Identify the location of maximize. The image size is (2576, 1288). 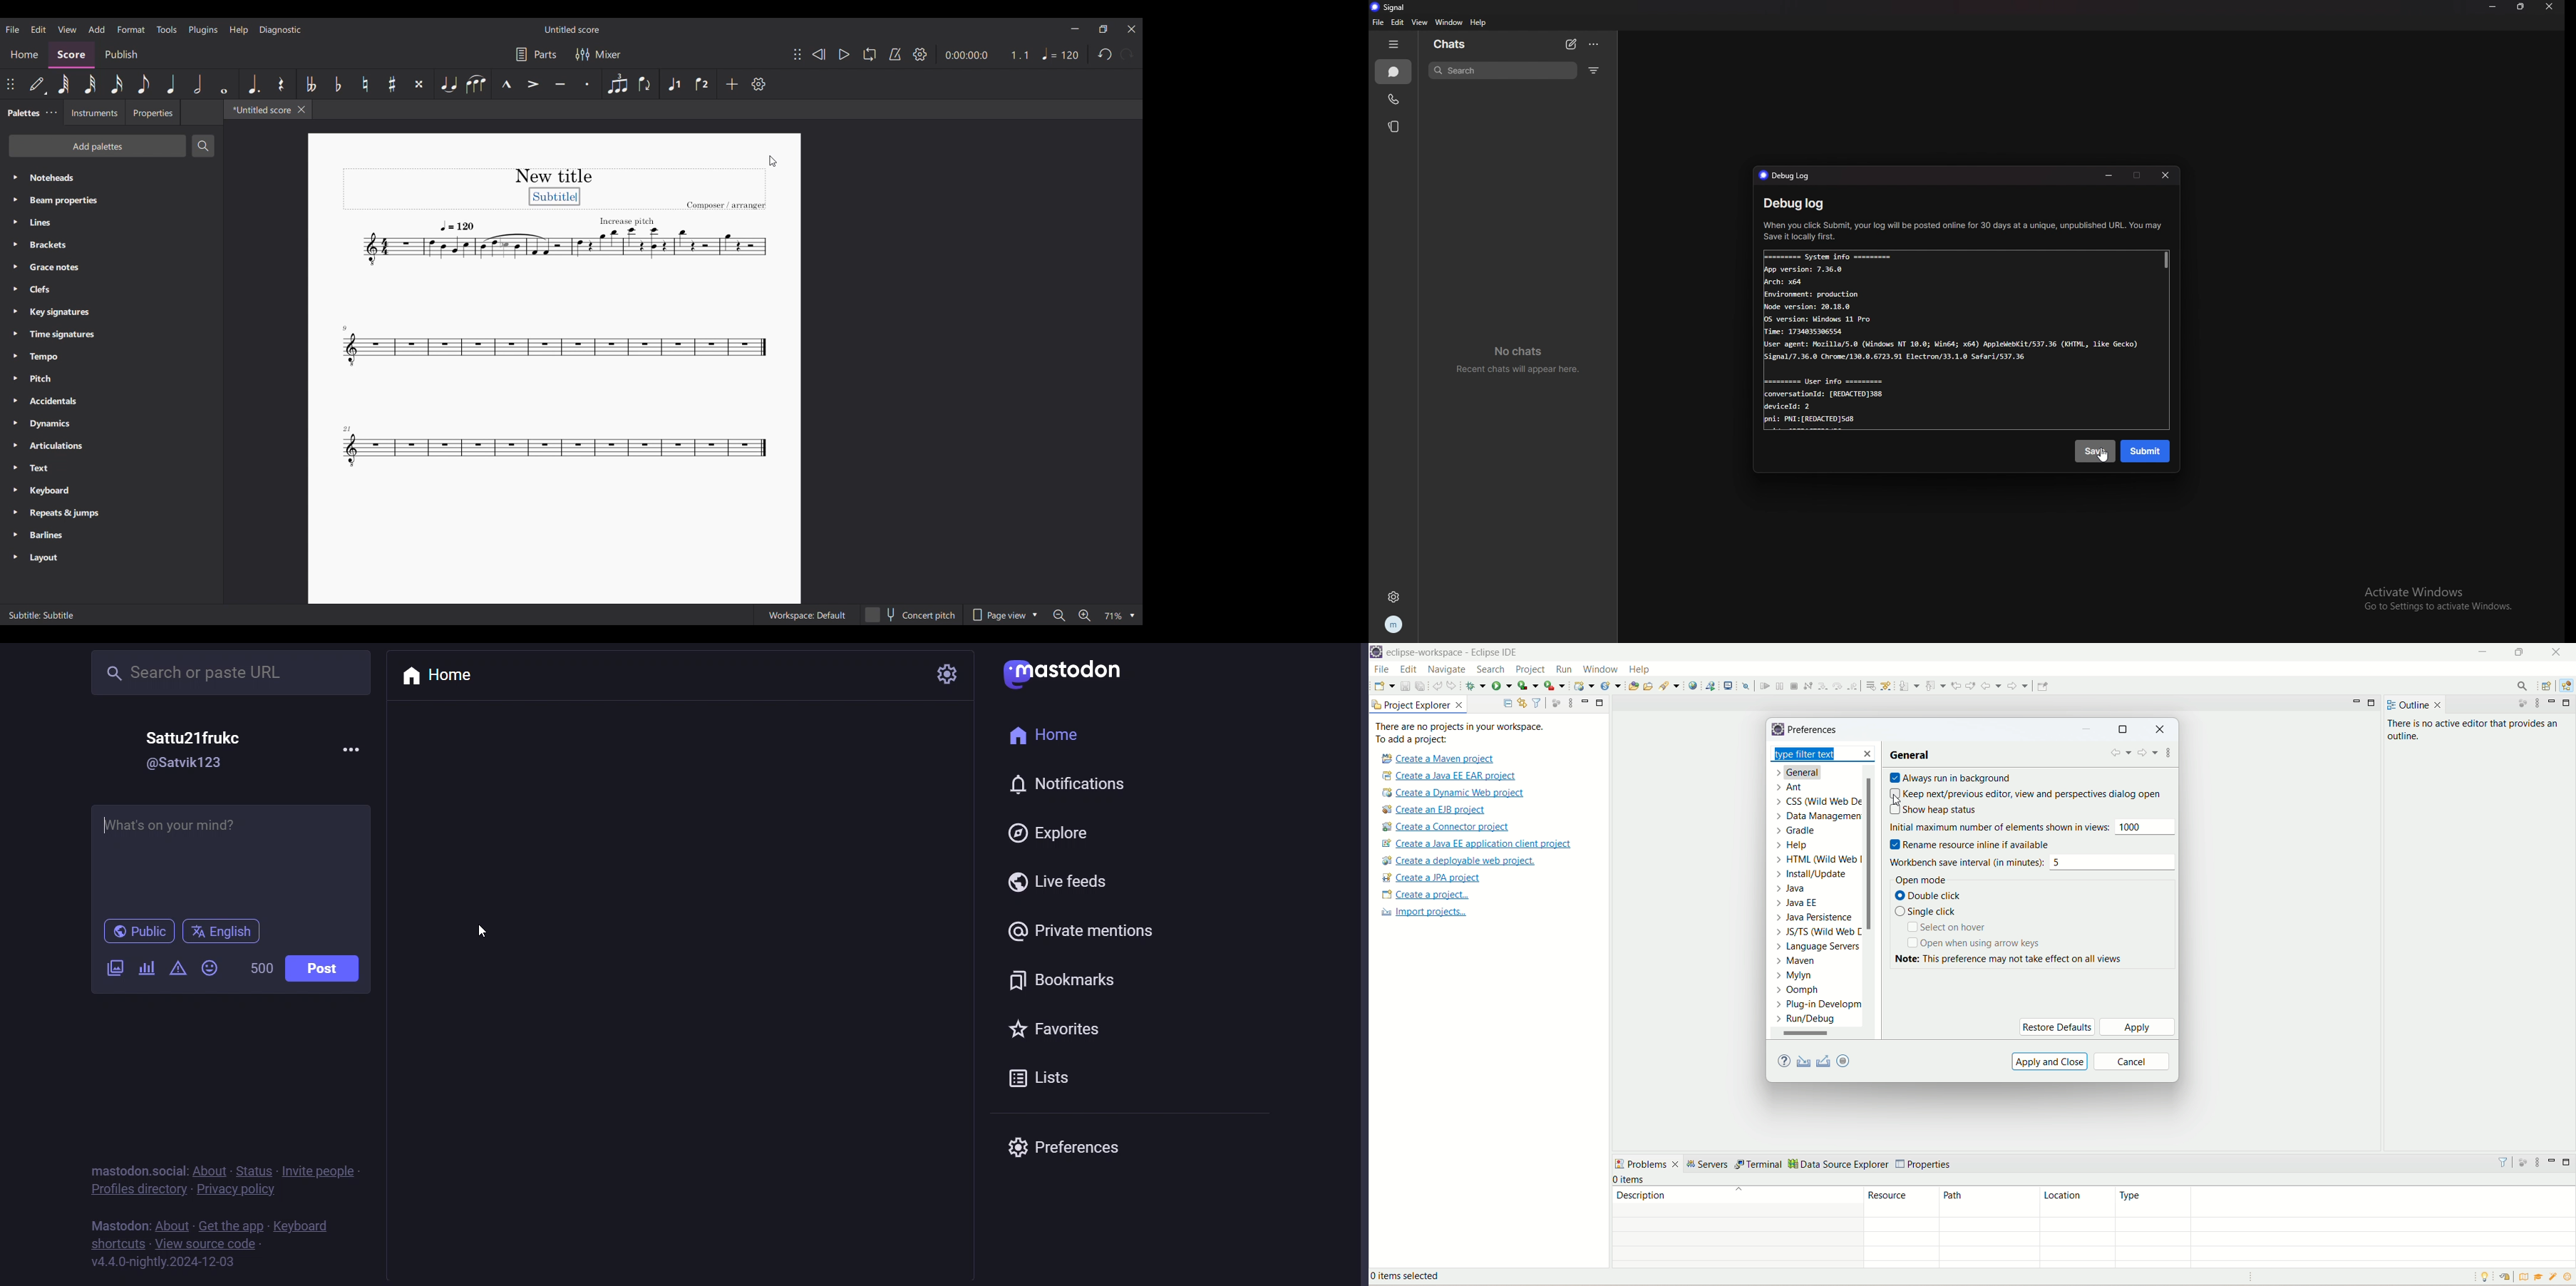
(2568, 703).